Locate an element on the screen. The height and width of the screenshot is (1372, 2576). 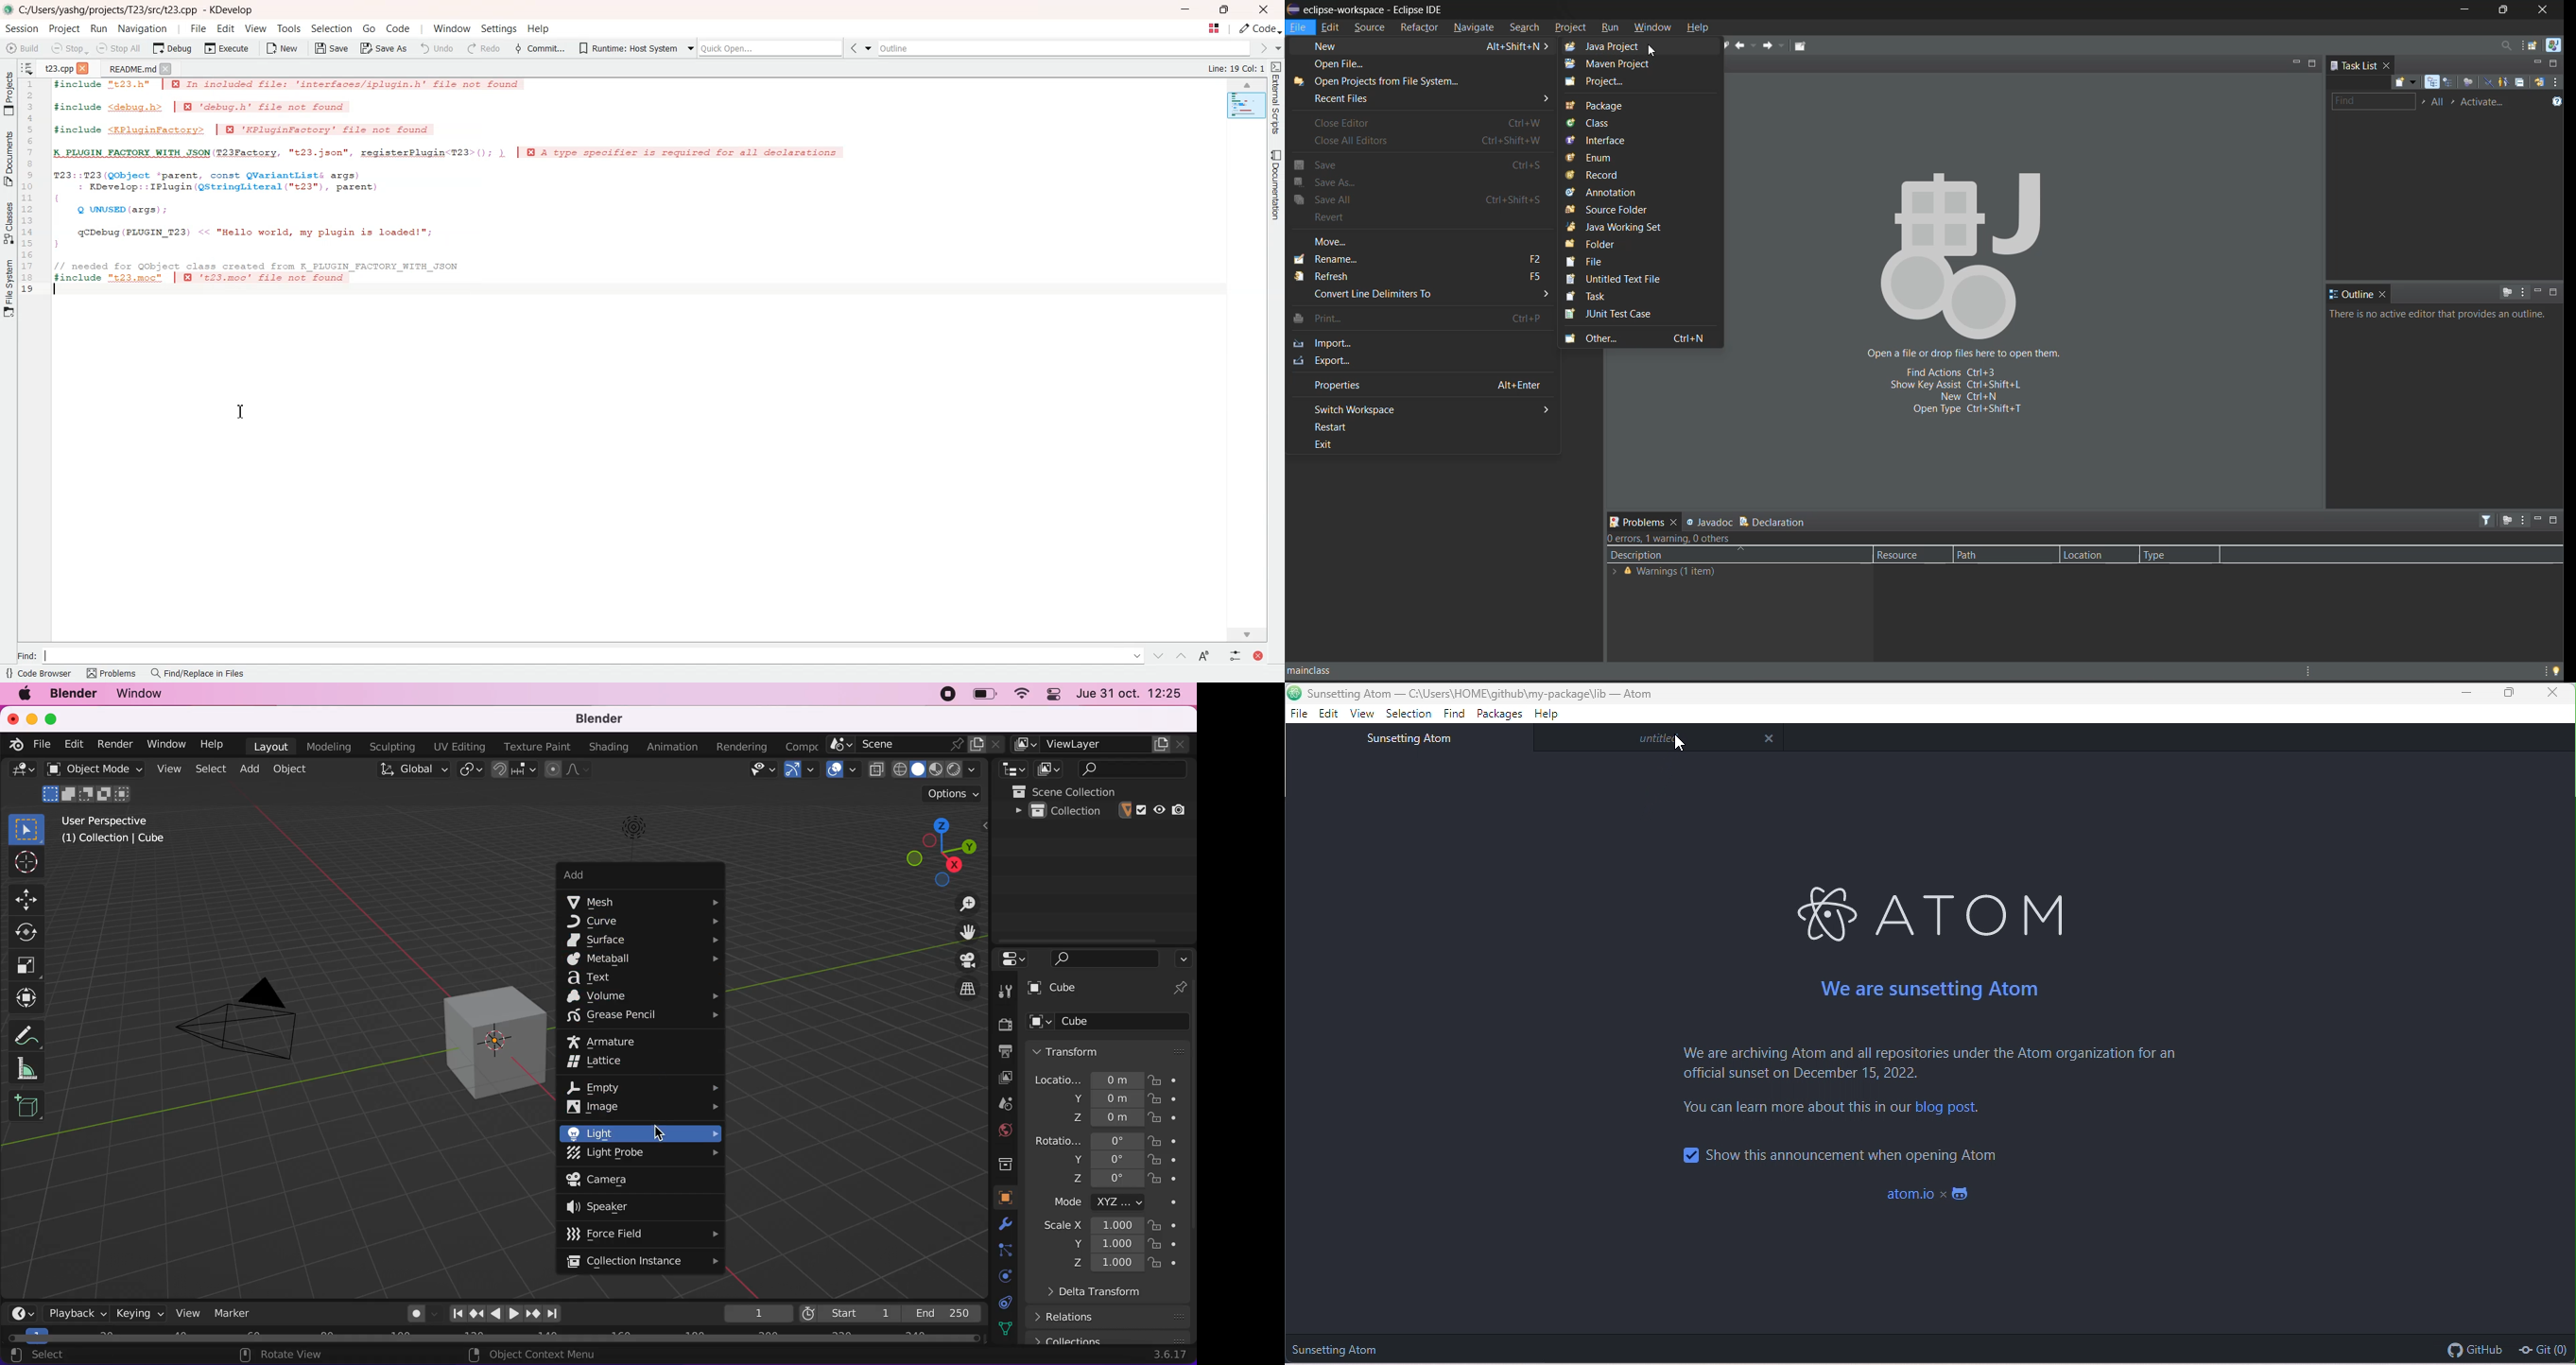
1 is located at coordinates (753, 1312).